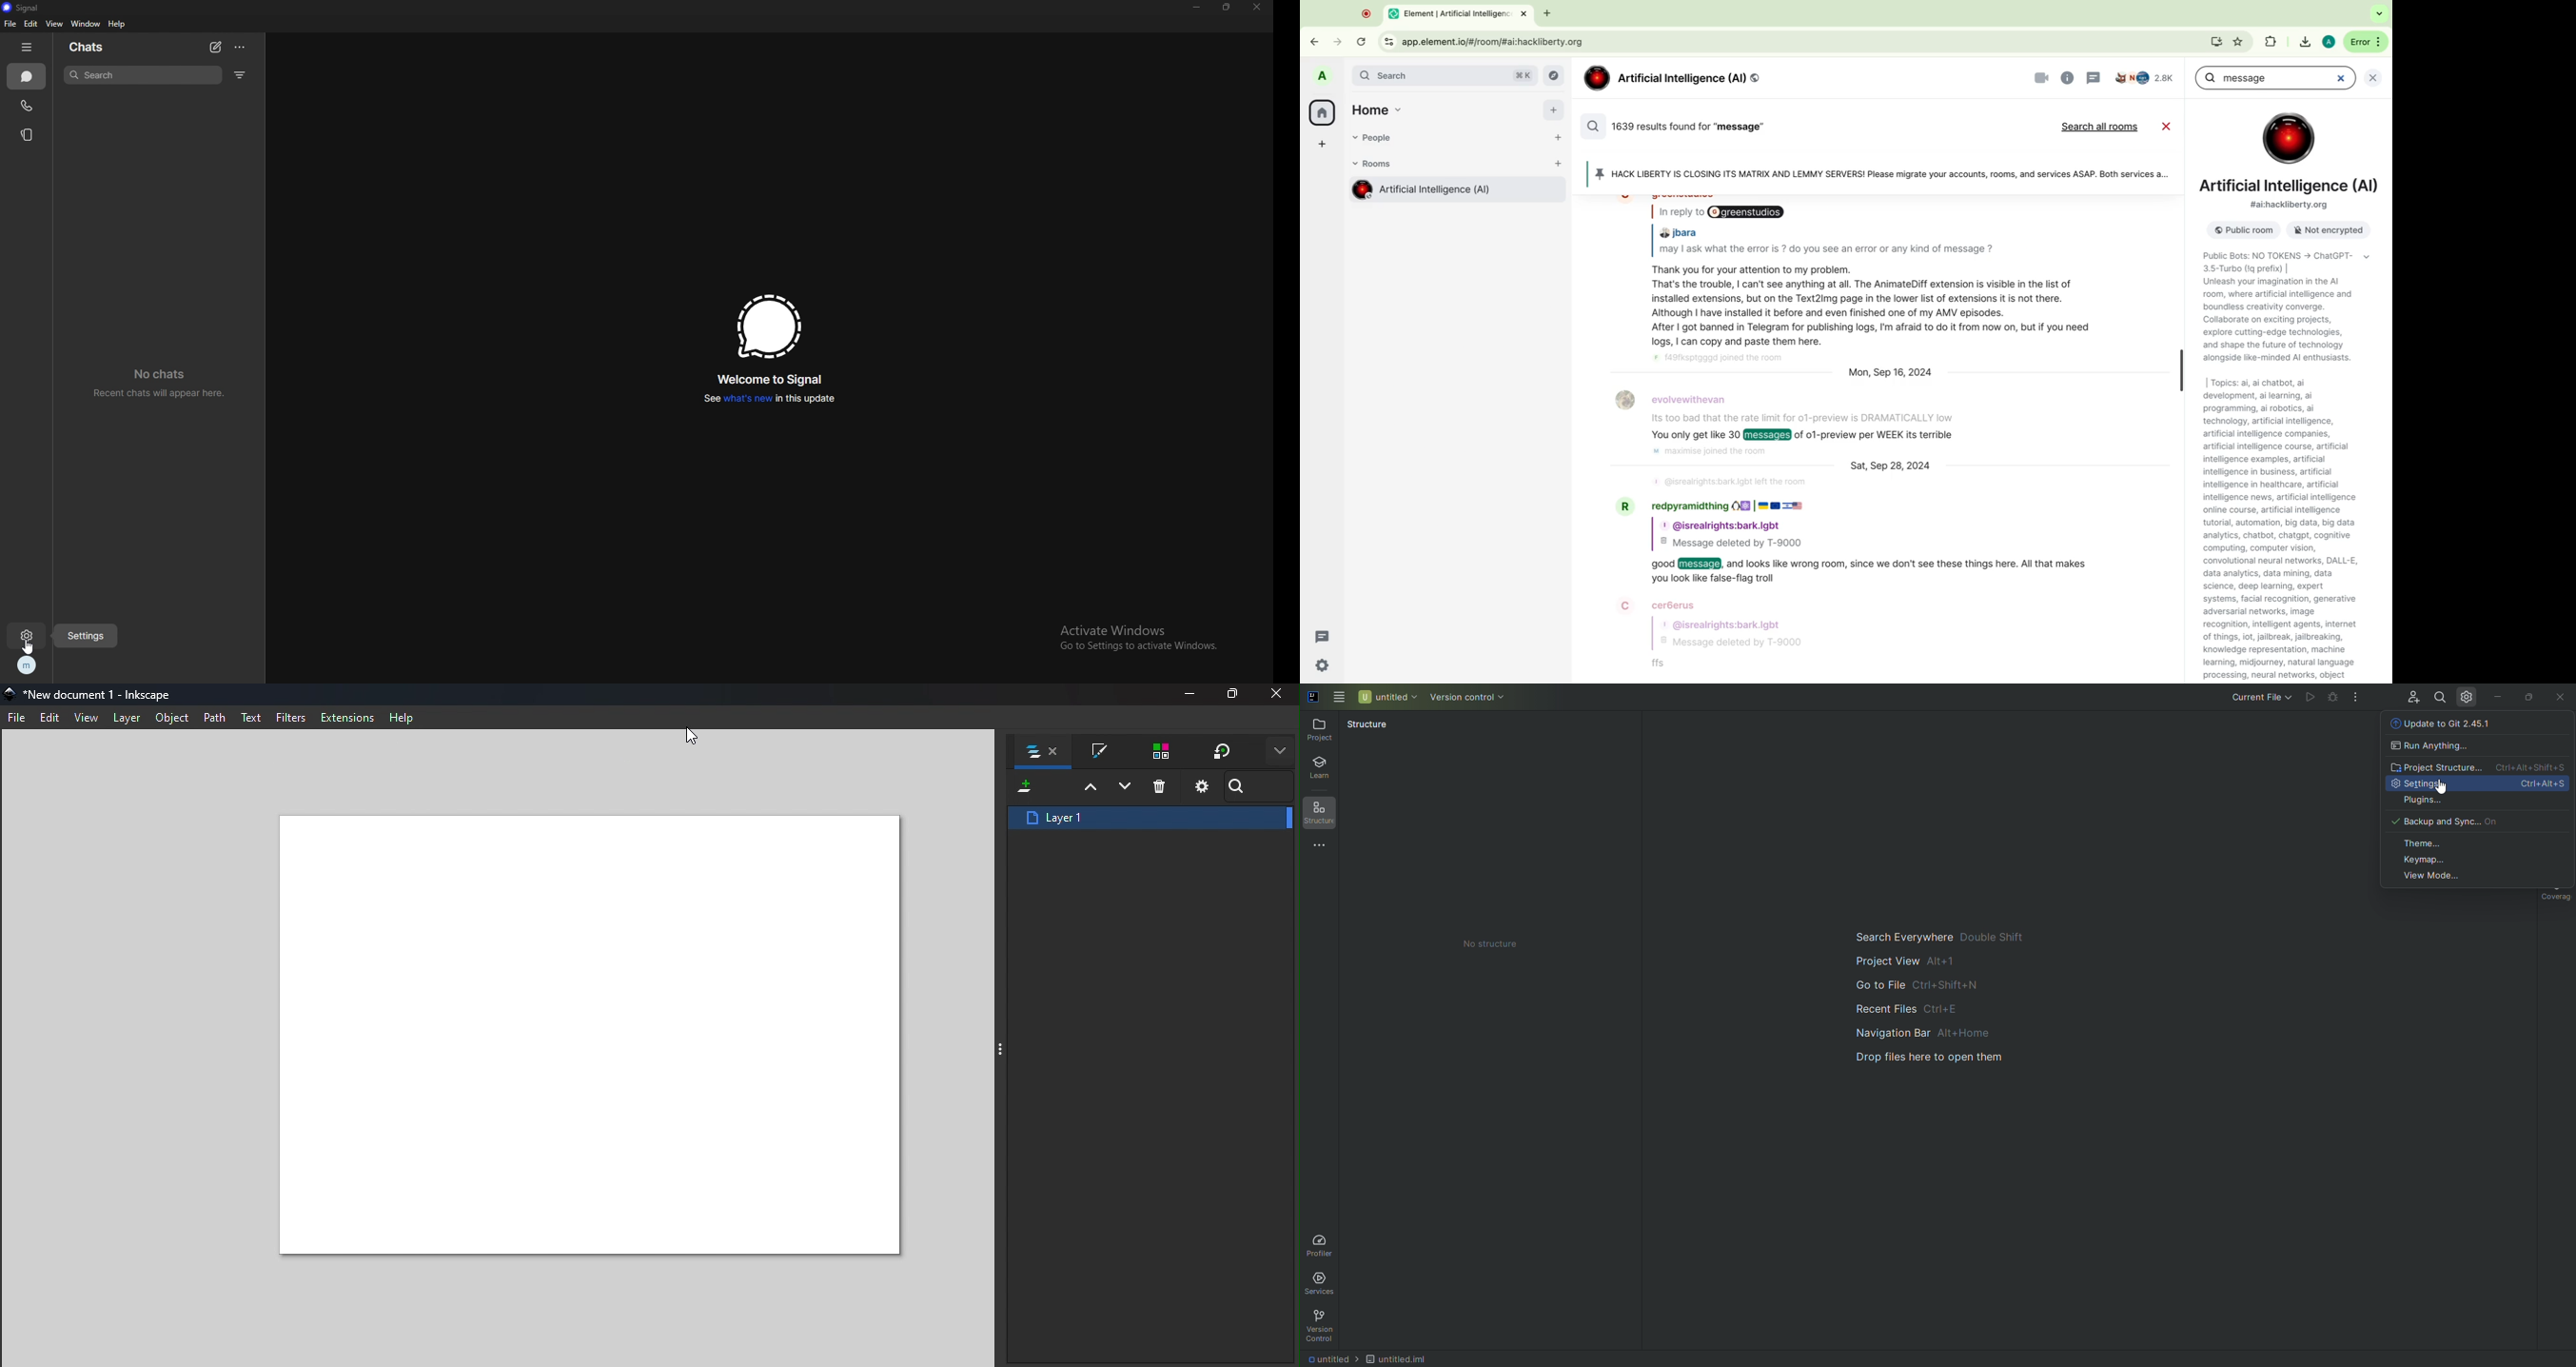 The image size is (2576, 1372). Describe the element at coordinates (1554, 113) in the screenshot. I see `add` at that location.